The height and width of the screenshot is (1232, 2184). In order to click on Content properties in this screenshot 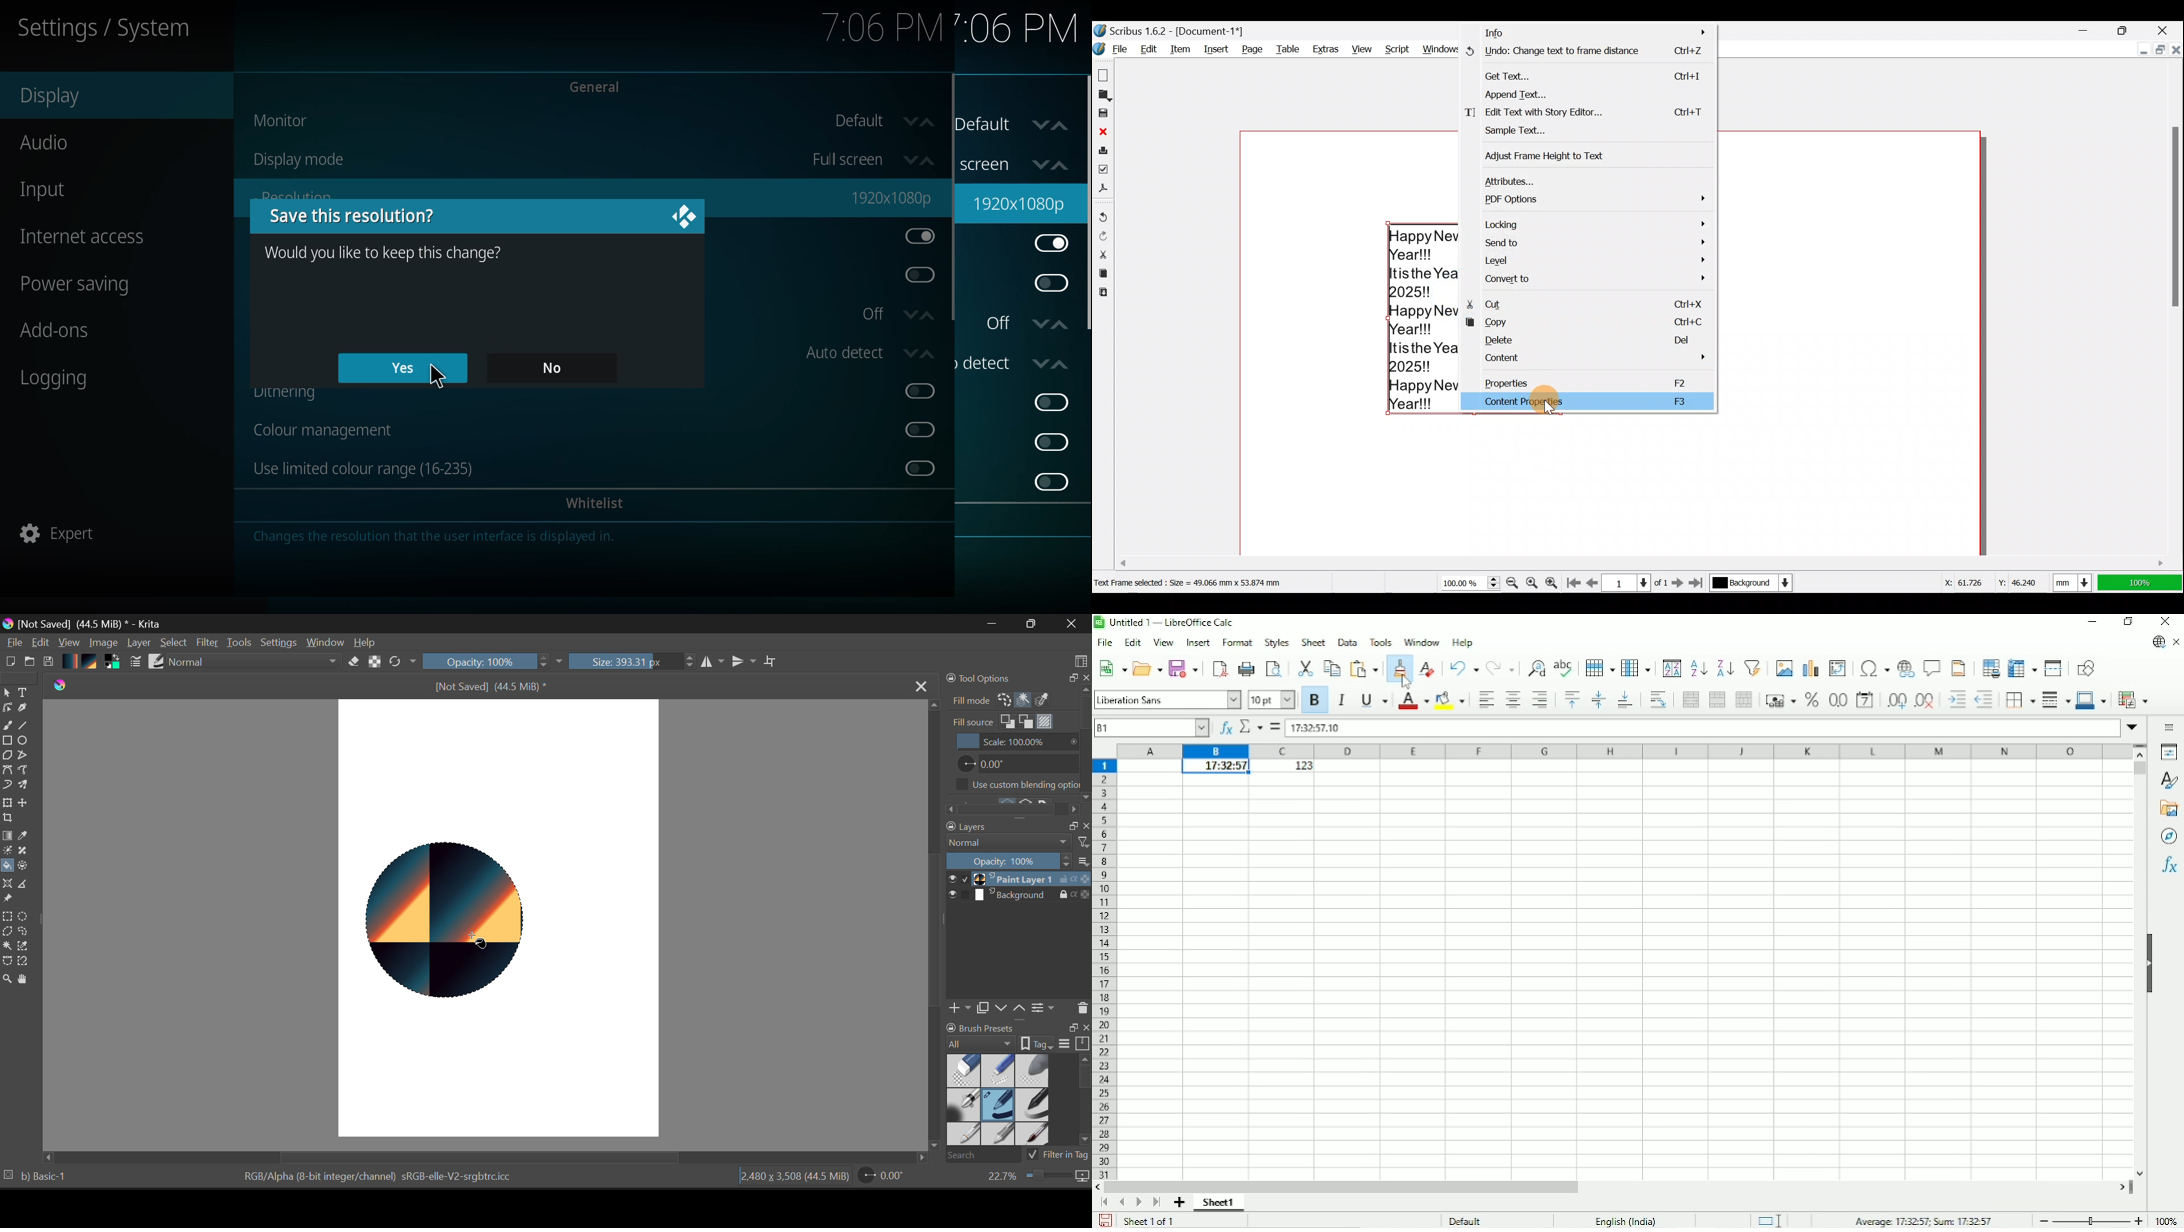, I will do `click(1590, 401)`.